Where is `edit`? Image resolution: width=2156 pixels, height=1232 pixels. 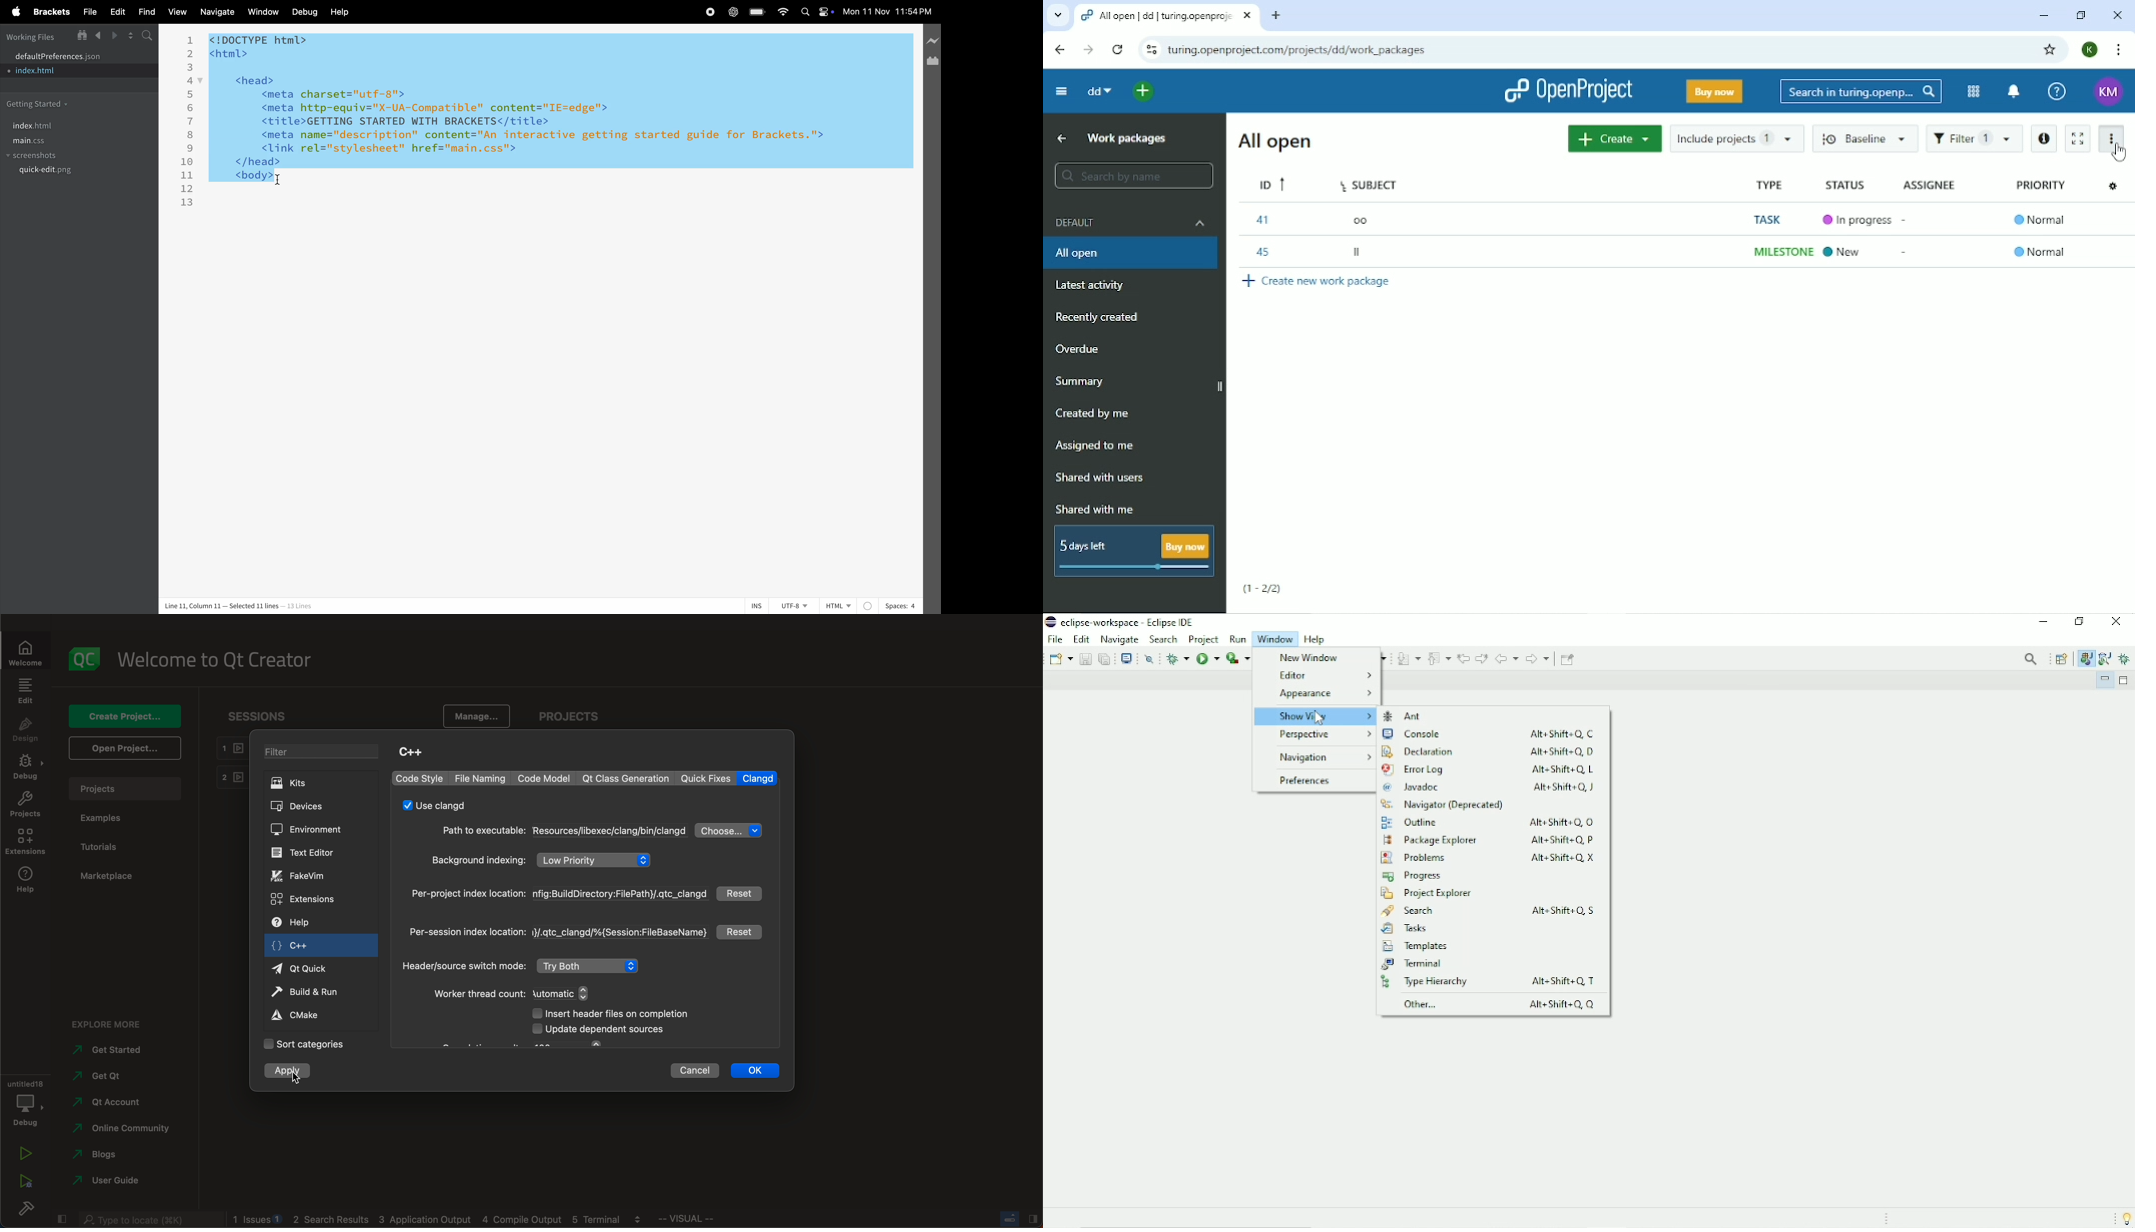 edit is located at coordinates (25, 691).